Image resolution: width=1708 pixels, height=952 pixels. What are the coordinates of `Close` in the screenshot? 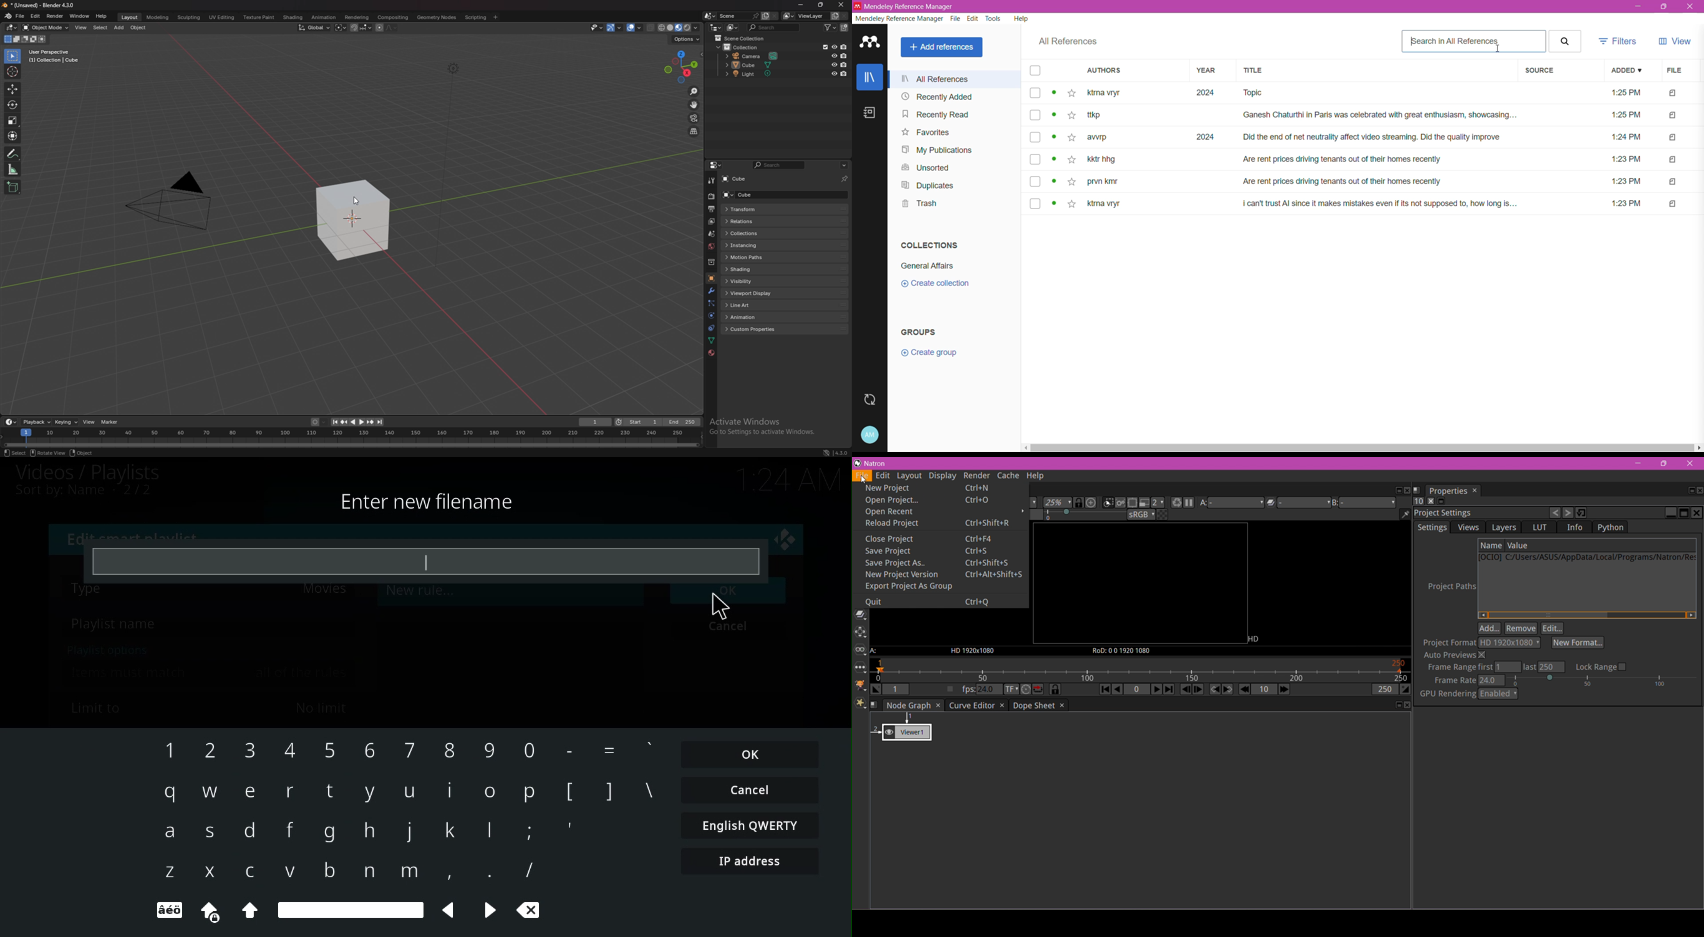 It's located at (1690, 7).